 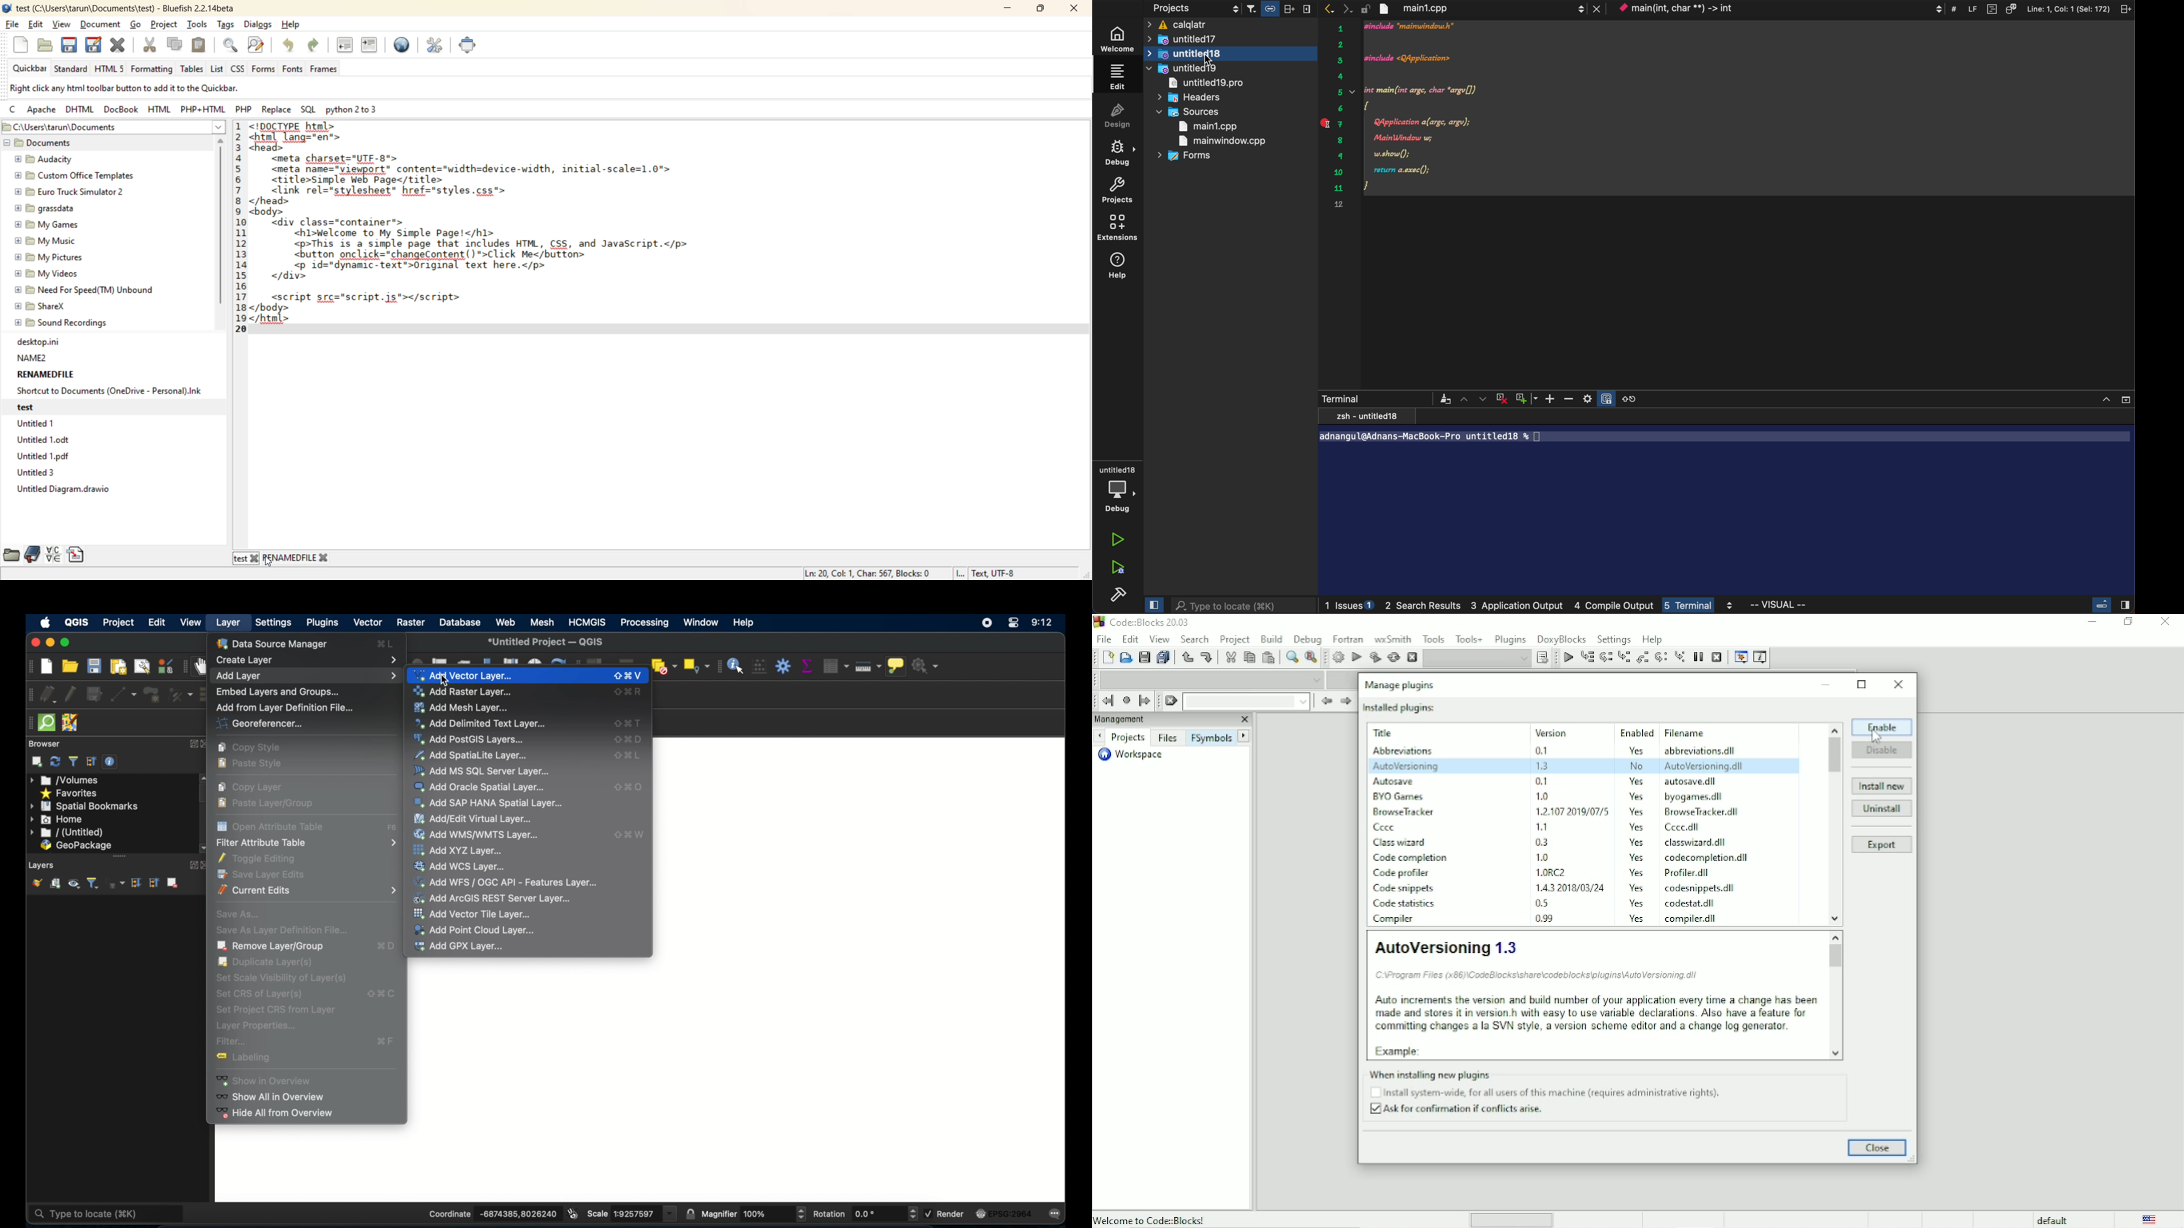 What do you see at coordinates (46, 666) in the screenshot?
I see `new project` at bounding box center [46, 666].